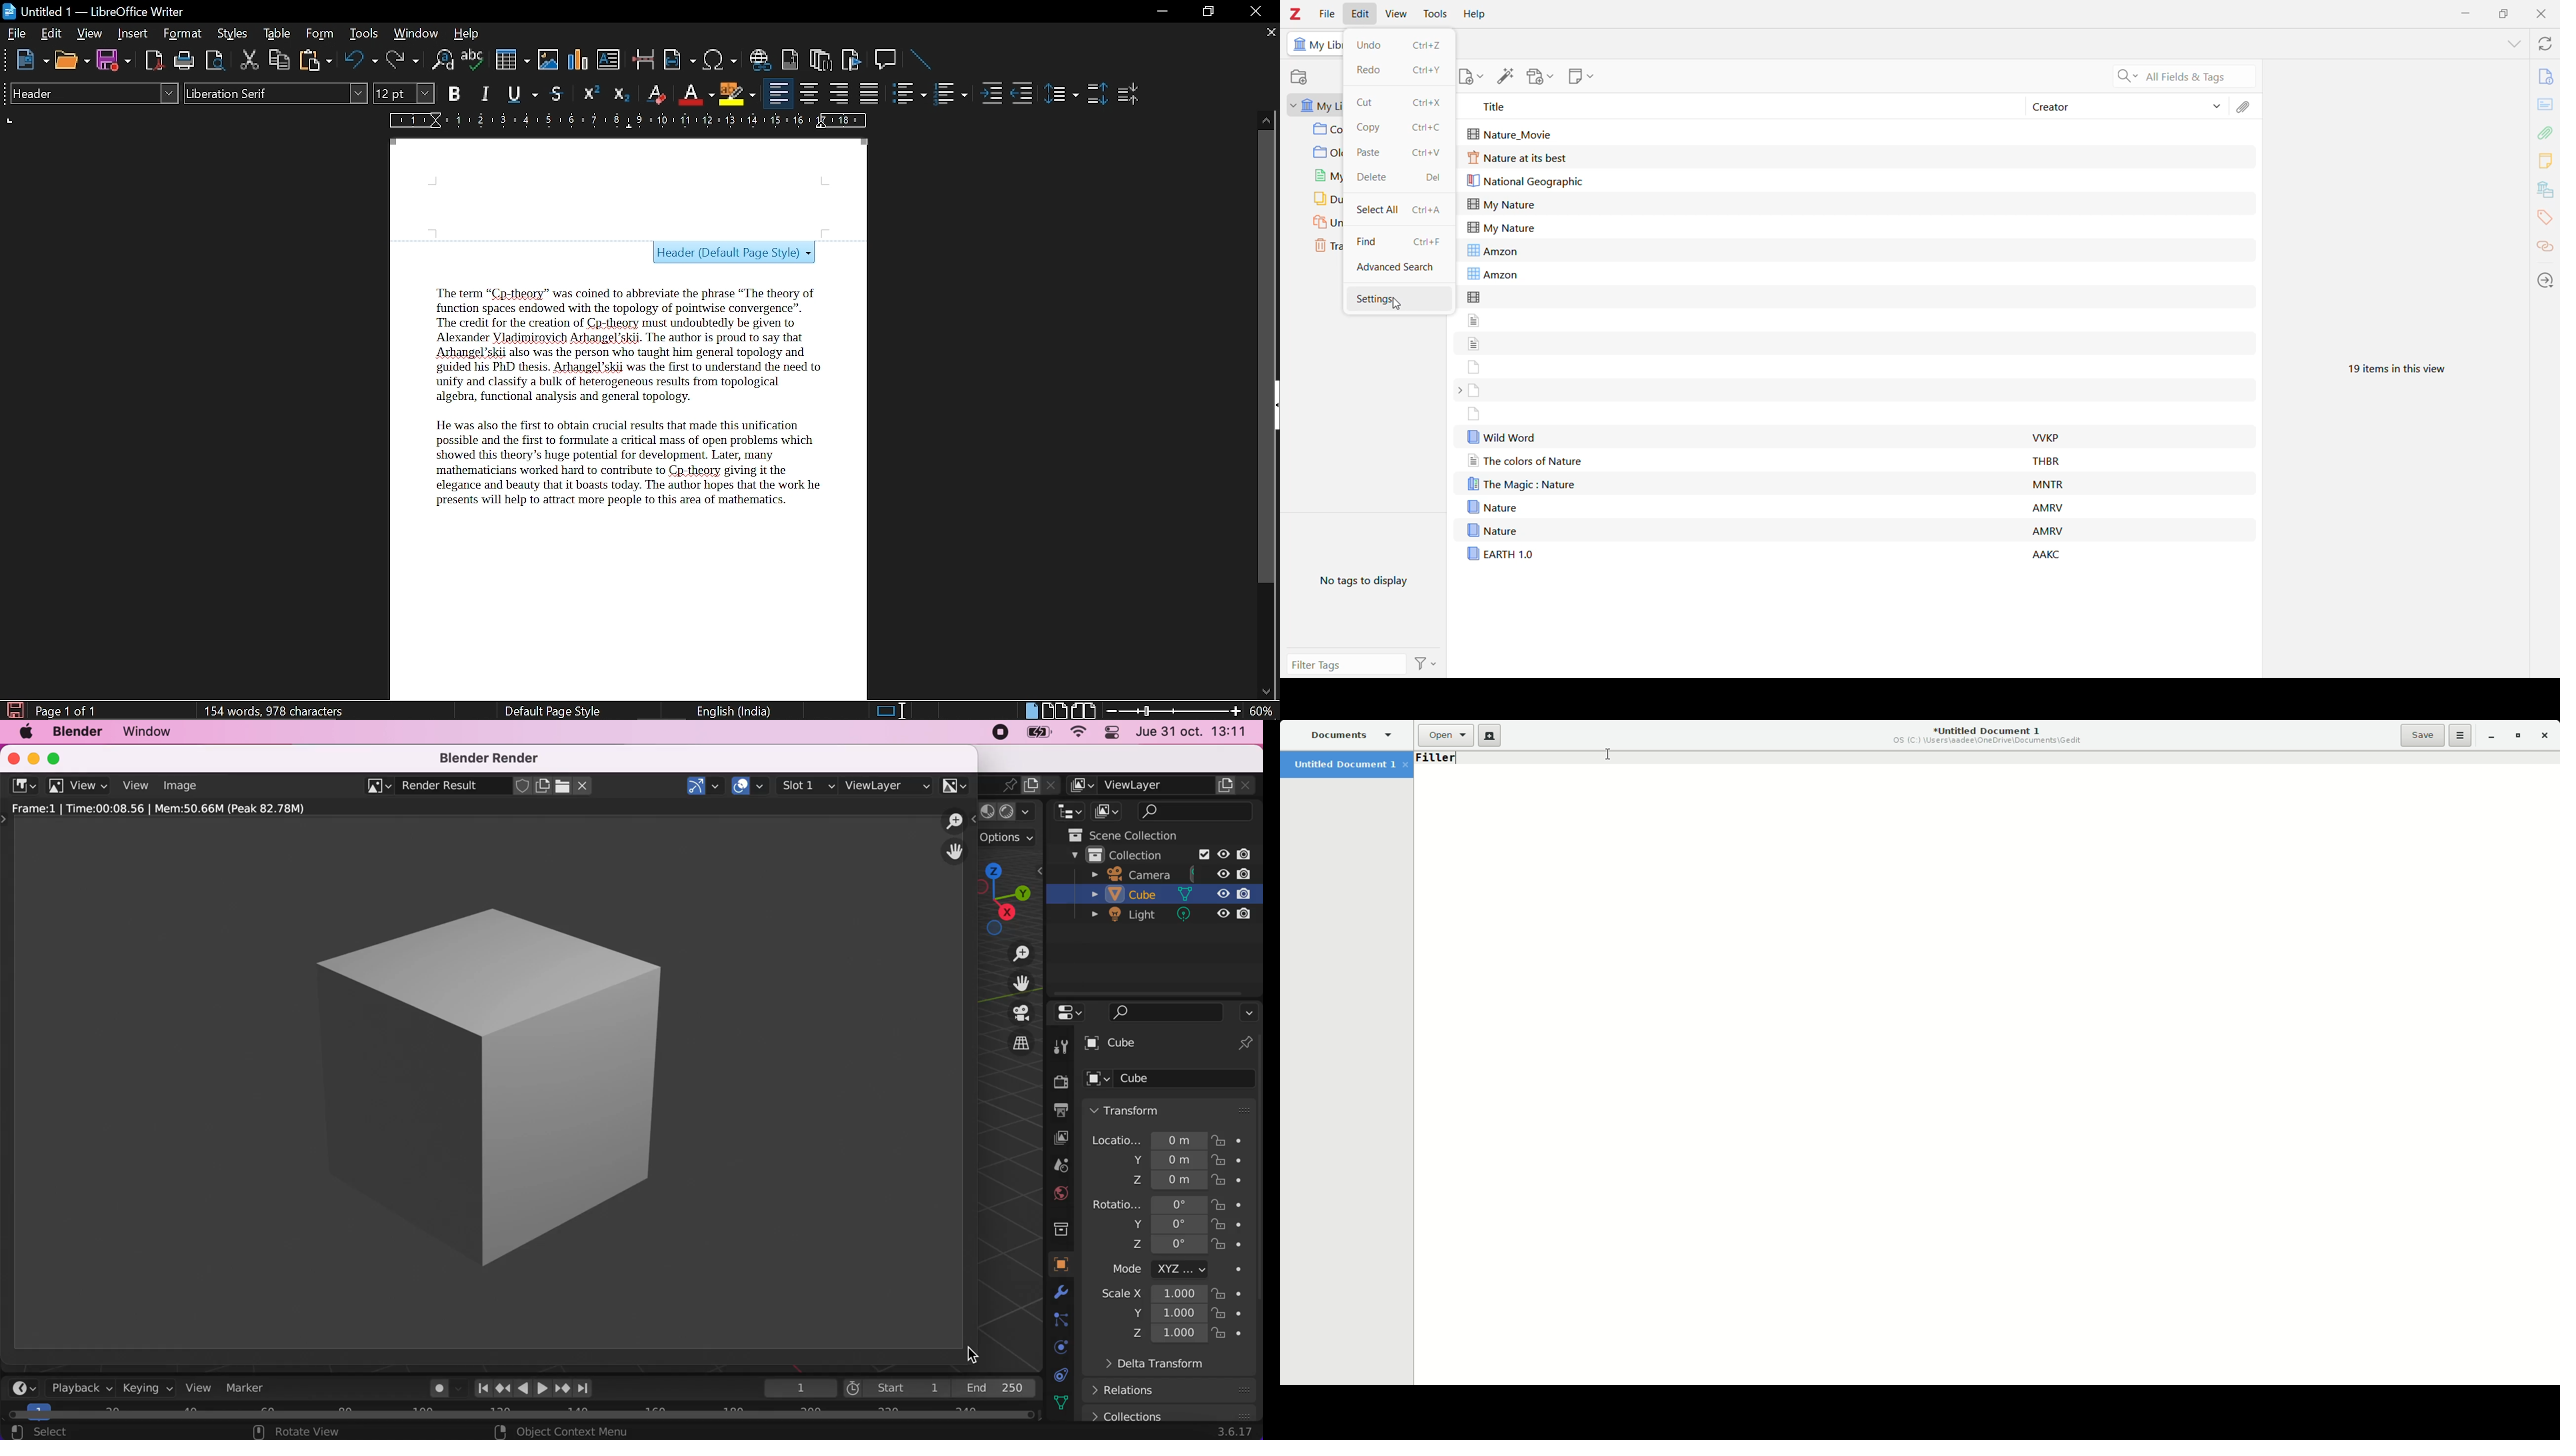  Describe the element at coordinates (1514, 133) in the screenshot. I see `Nature_Movie` at that location.